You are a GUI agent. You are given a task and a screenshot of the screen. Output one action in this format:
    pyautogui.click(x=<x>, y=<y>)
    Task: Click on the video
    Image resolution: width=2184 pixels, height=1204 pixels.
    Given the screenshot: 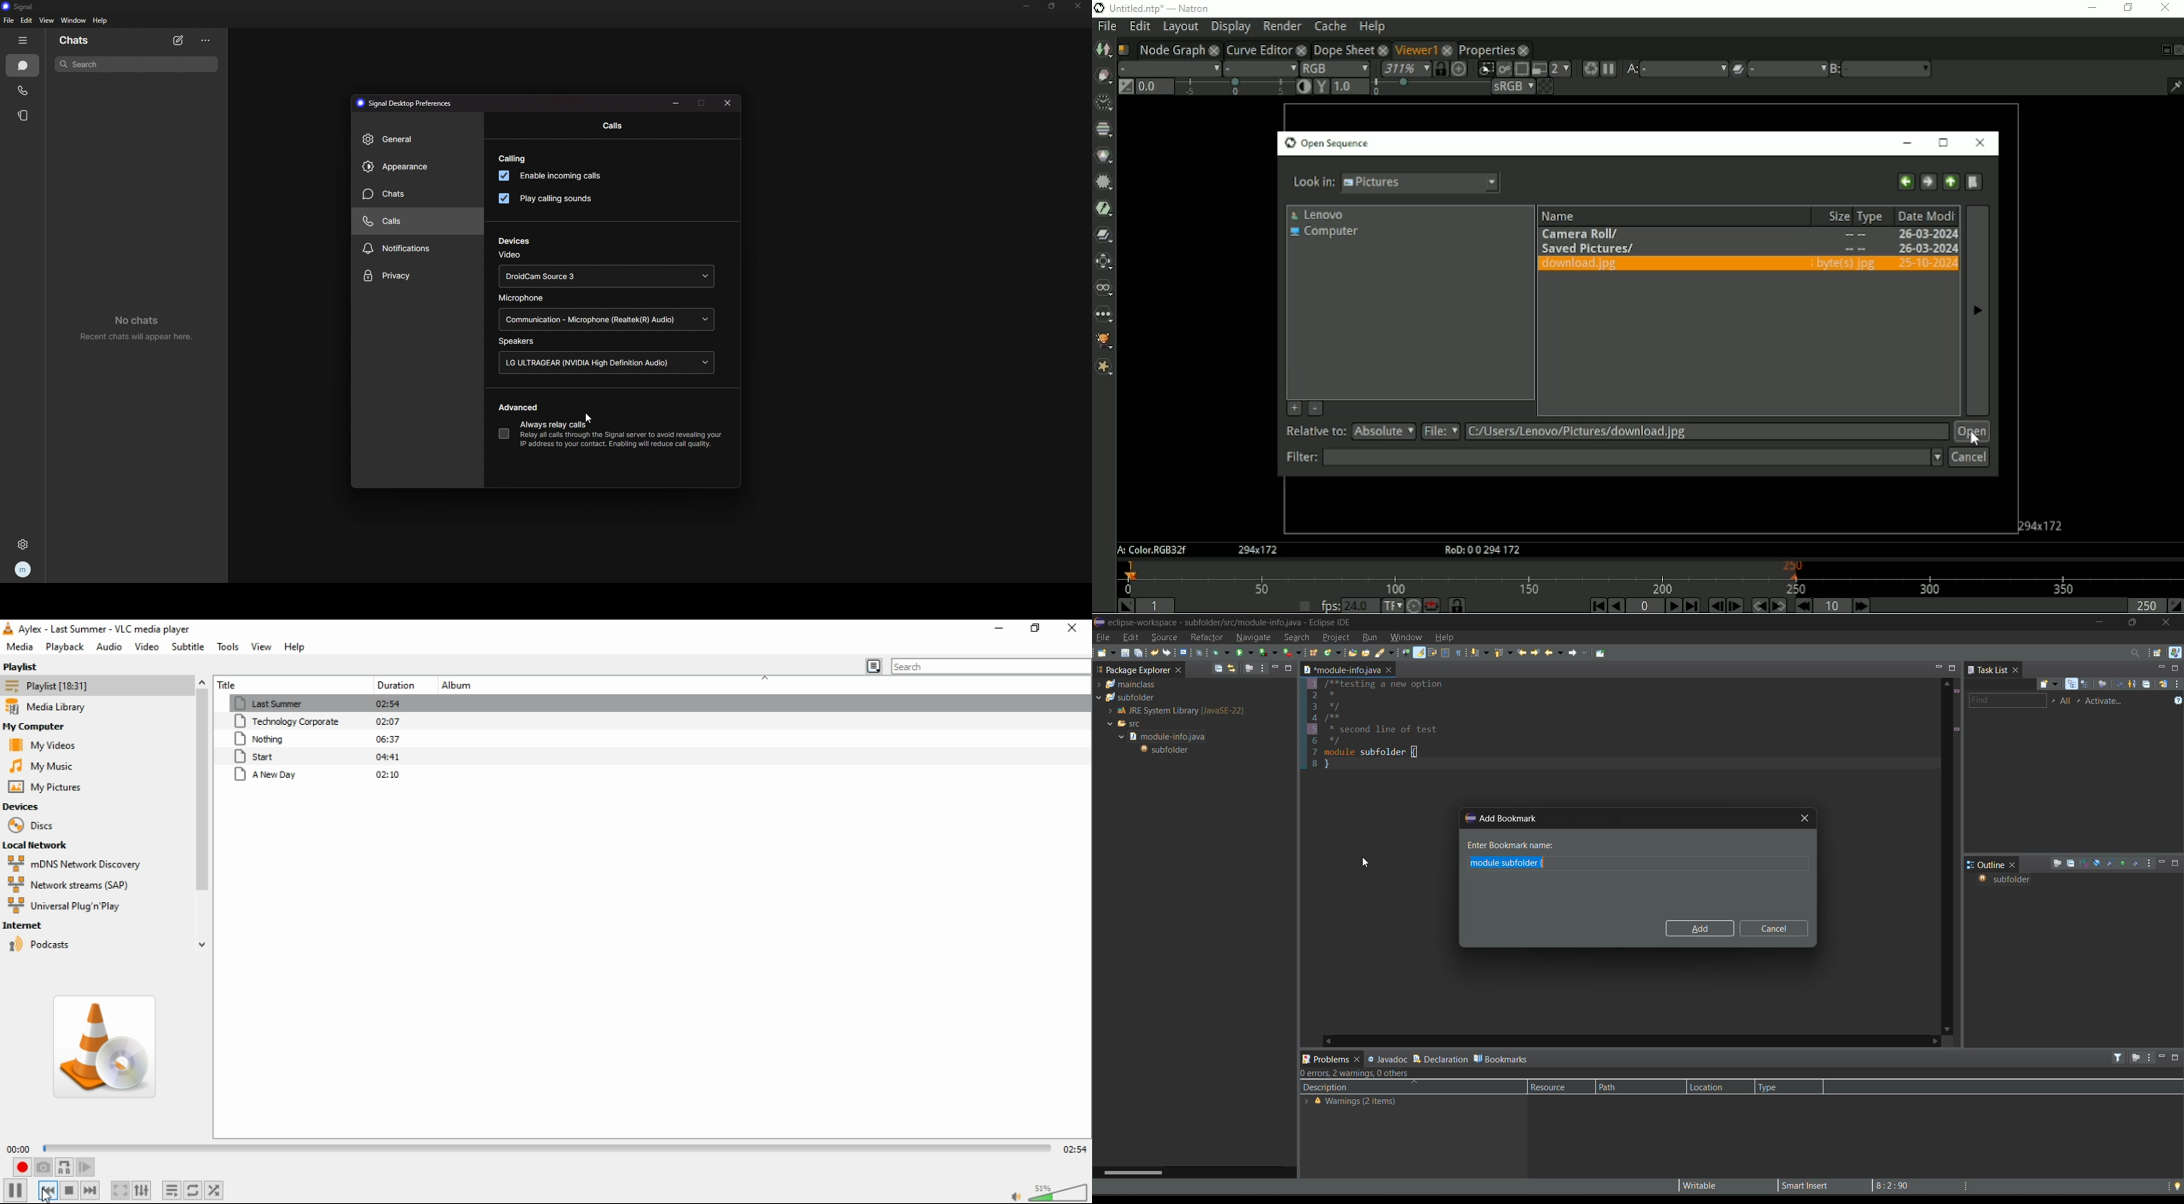 What is the action you would take?
    pyautogui.click(x=509, y=255)
    